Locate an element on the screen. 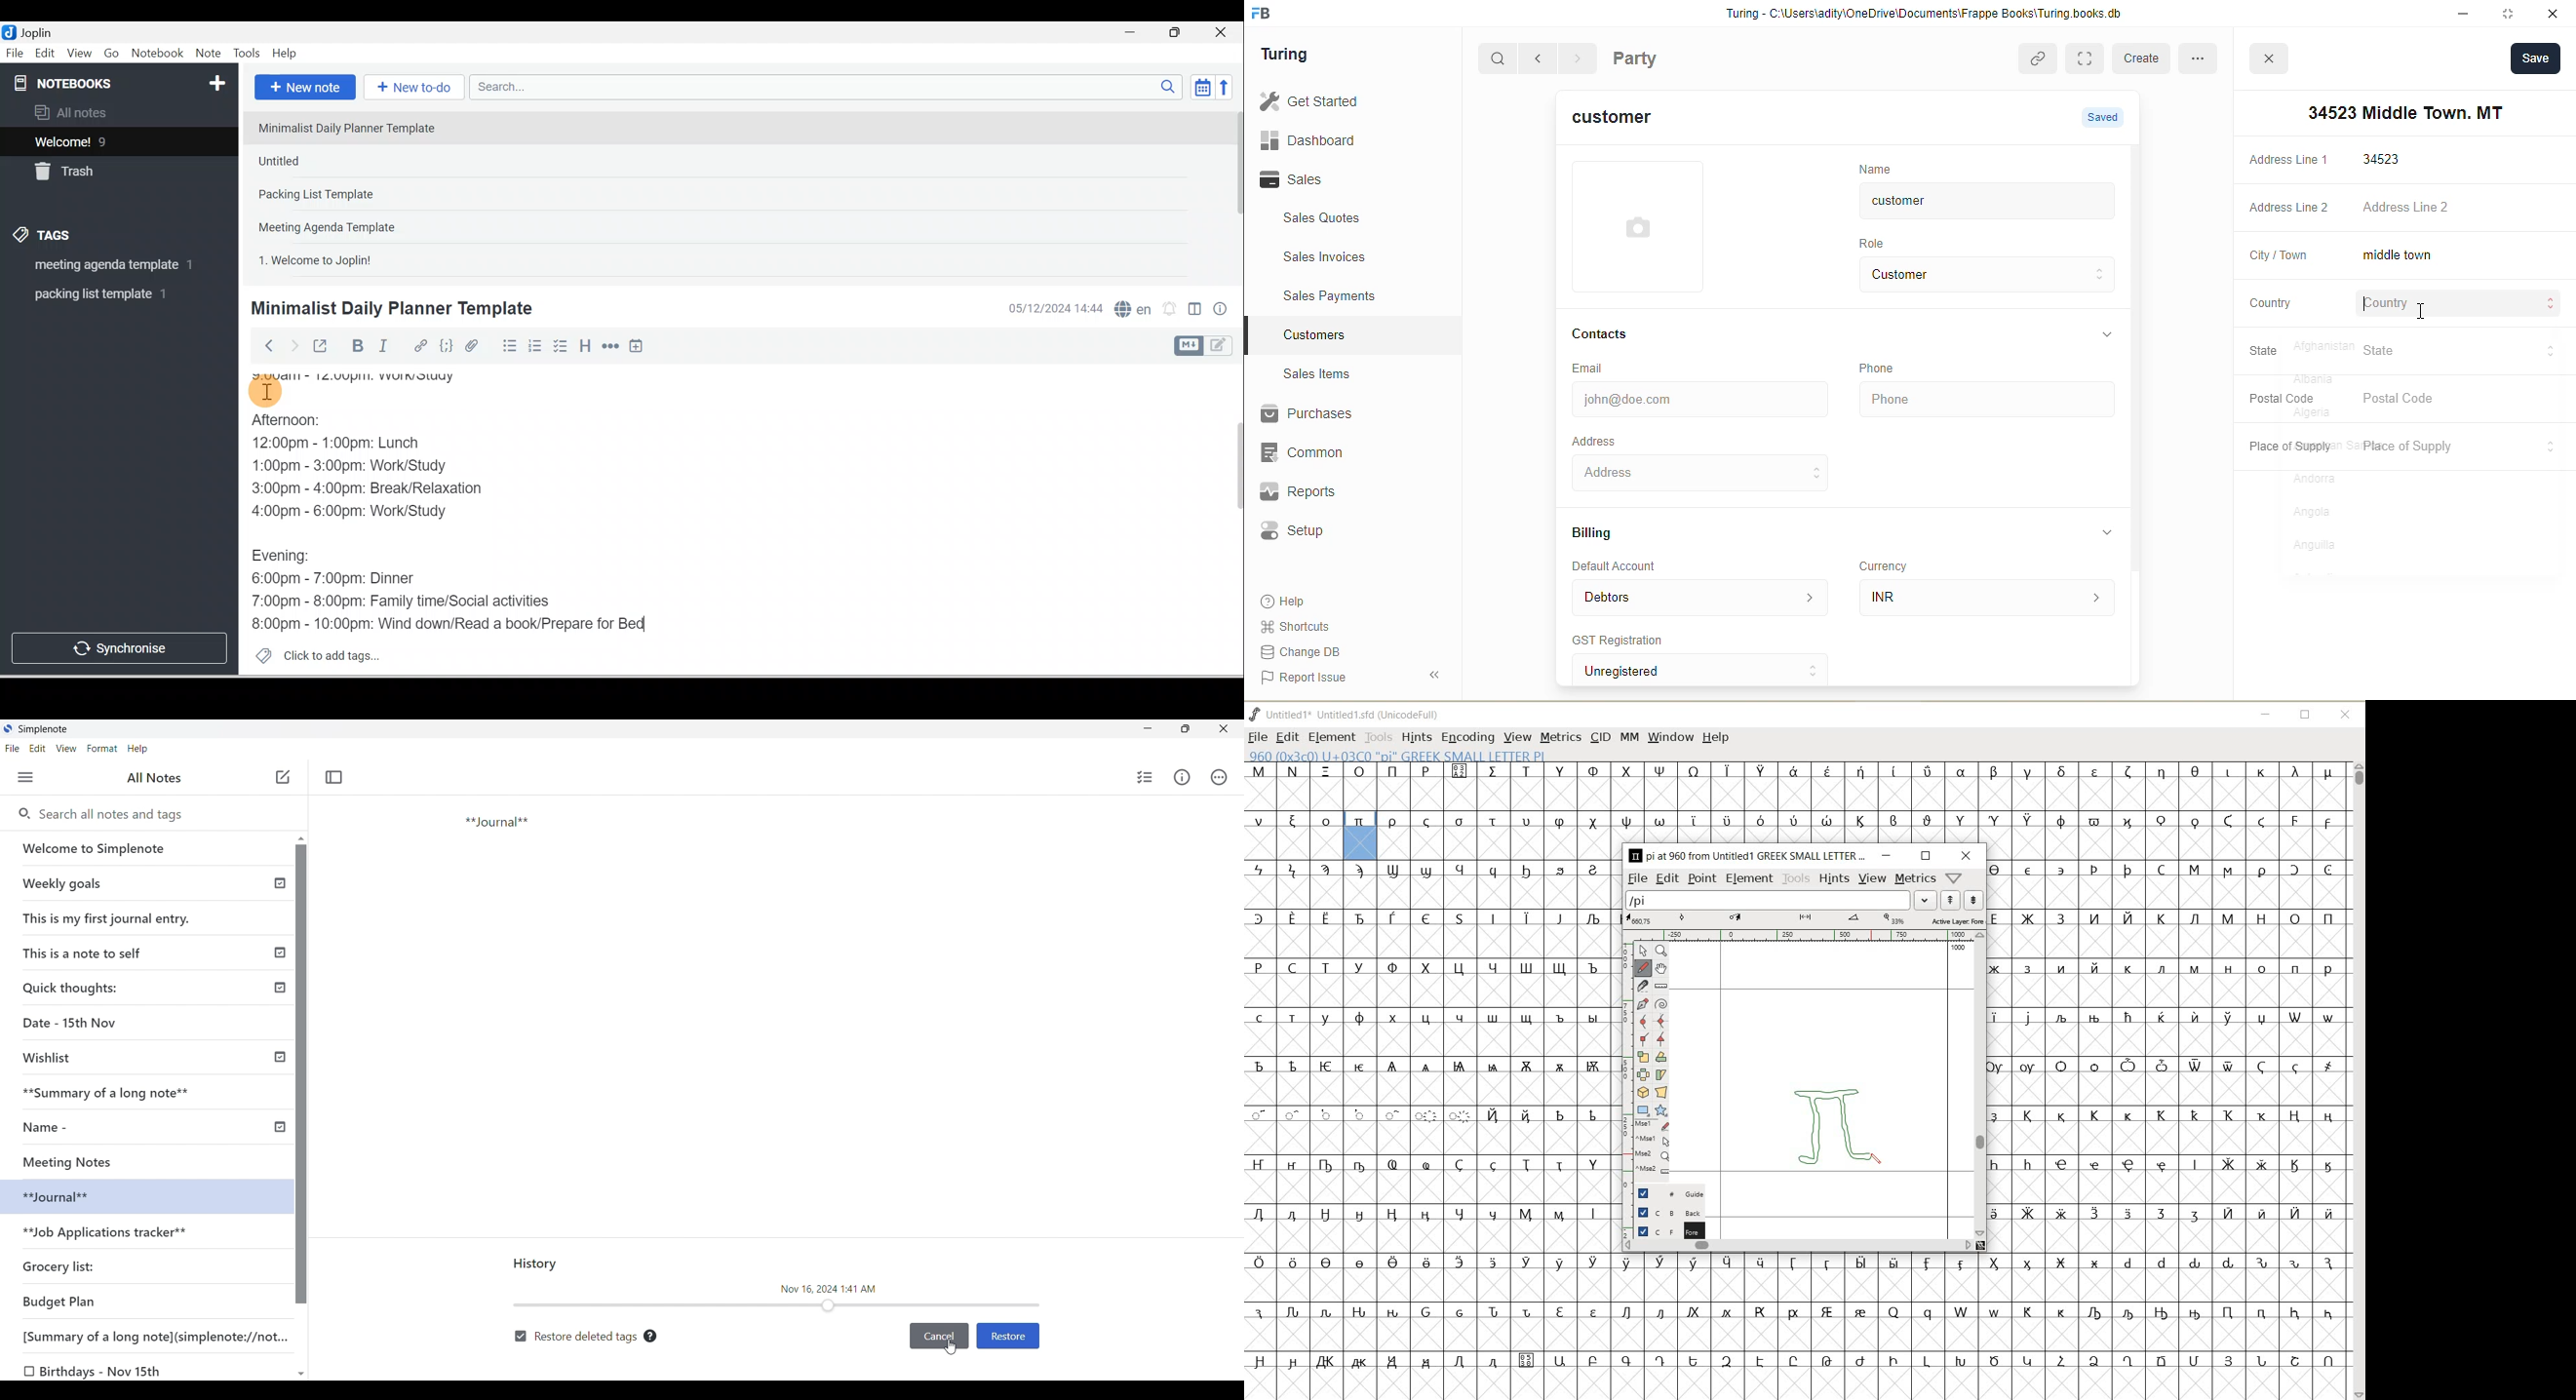  Minimize is located at coordinates (1148, 728).